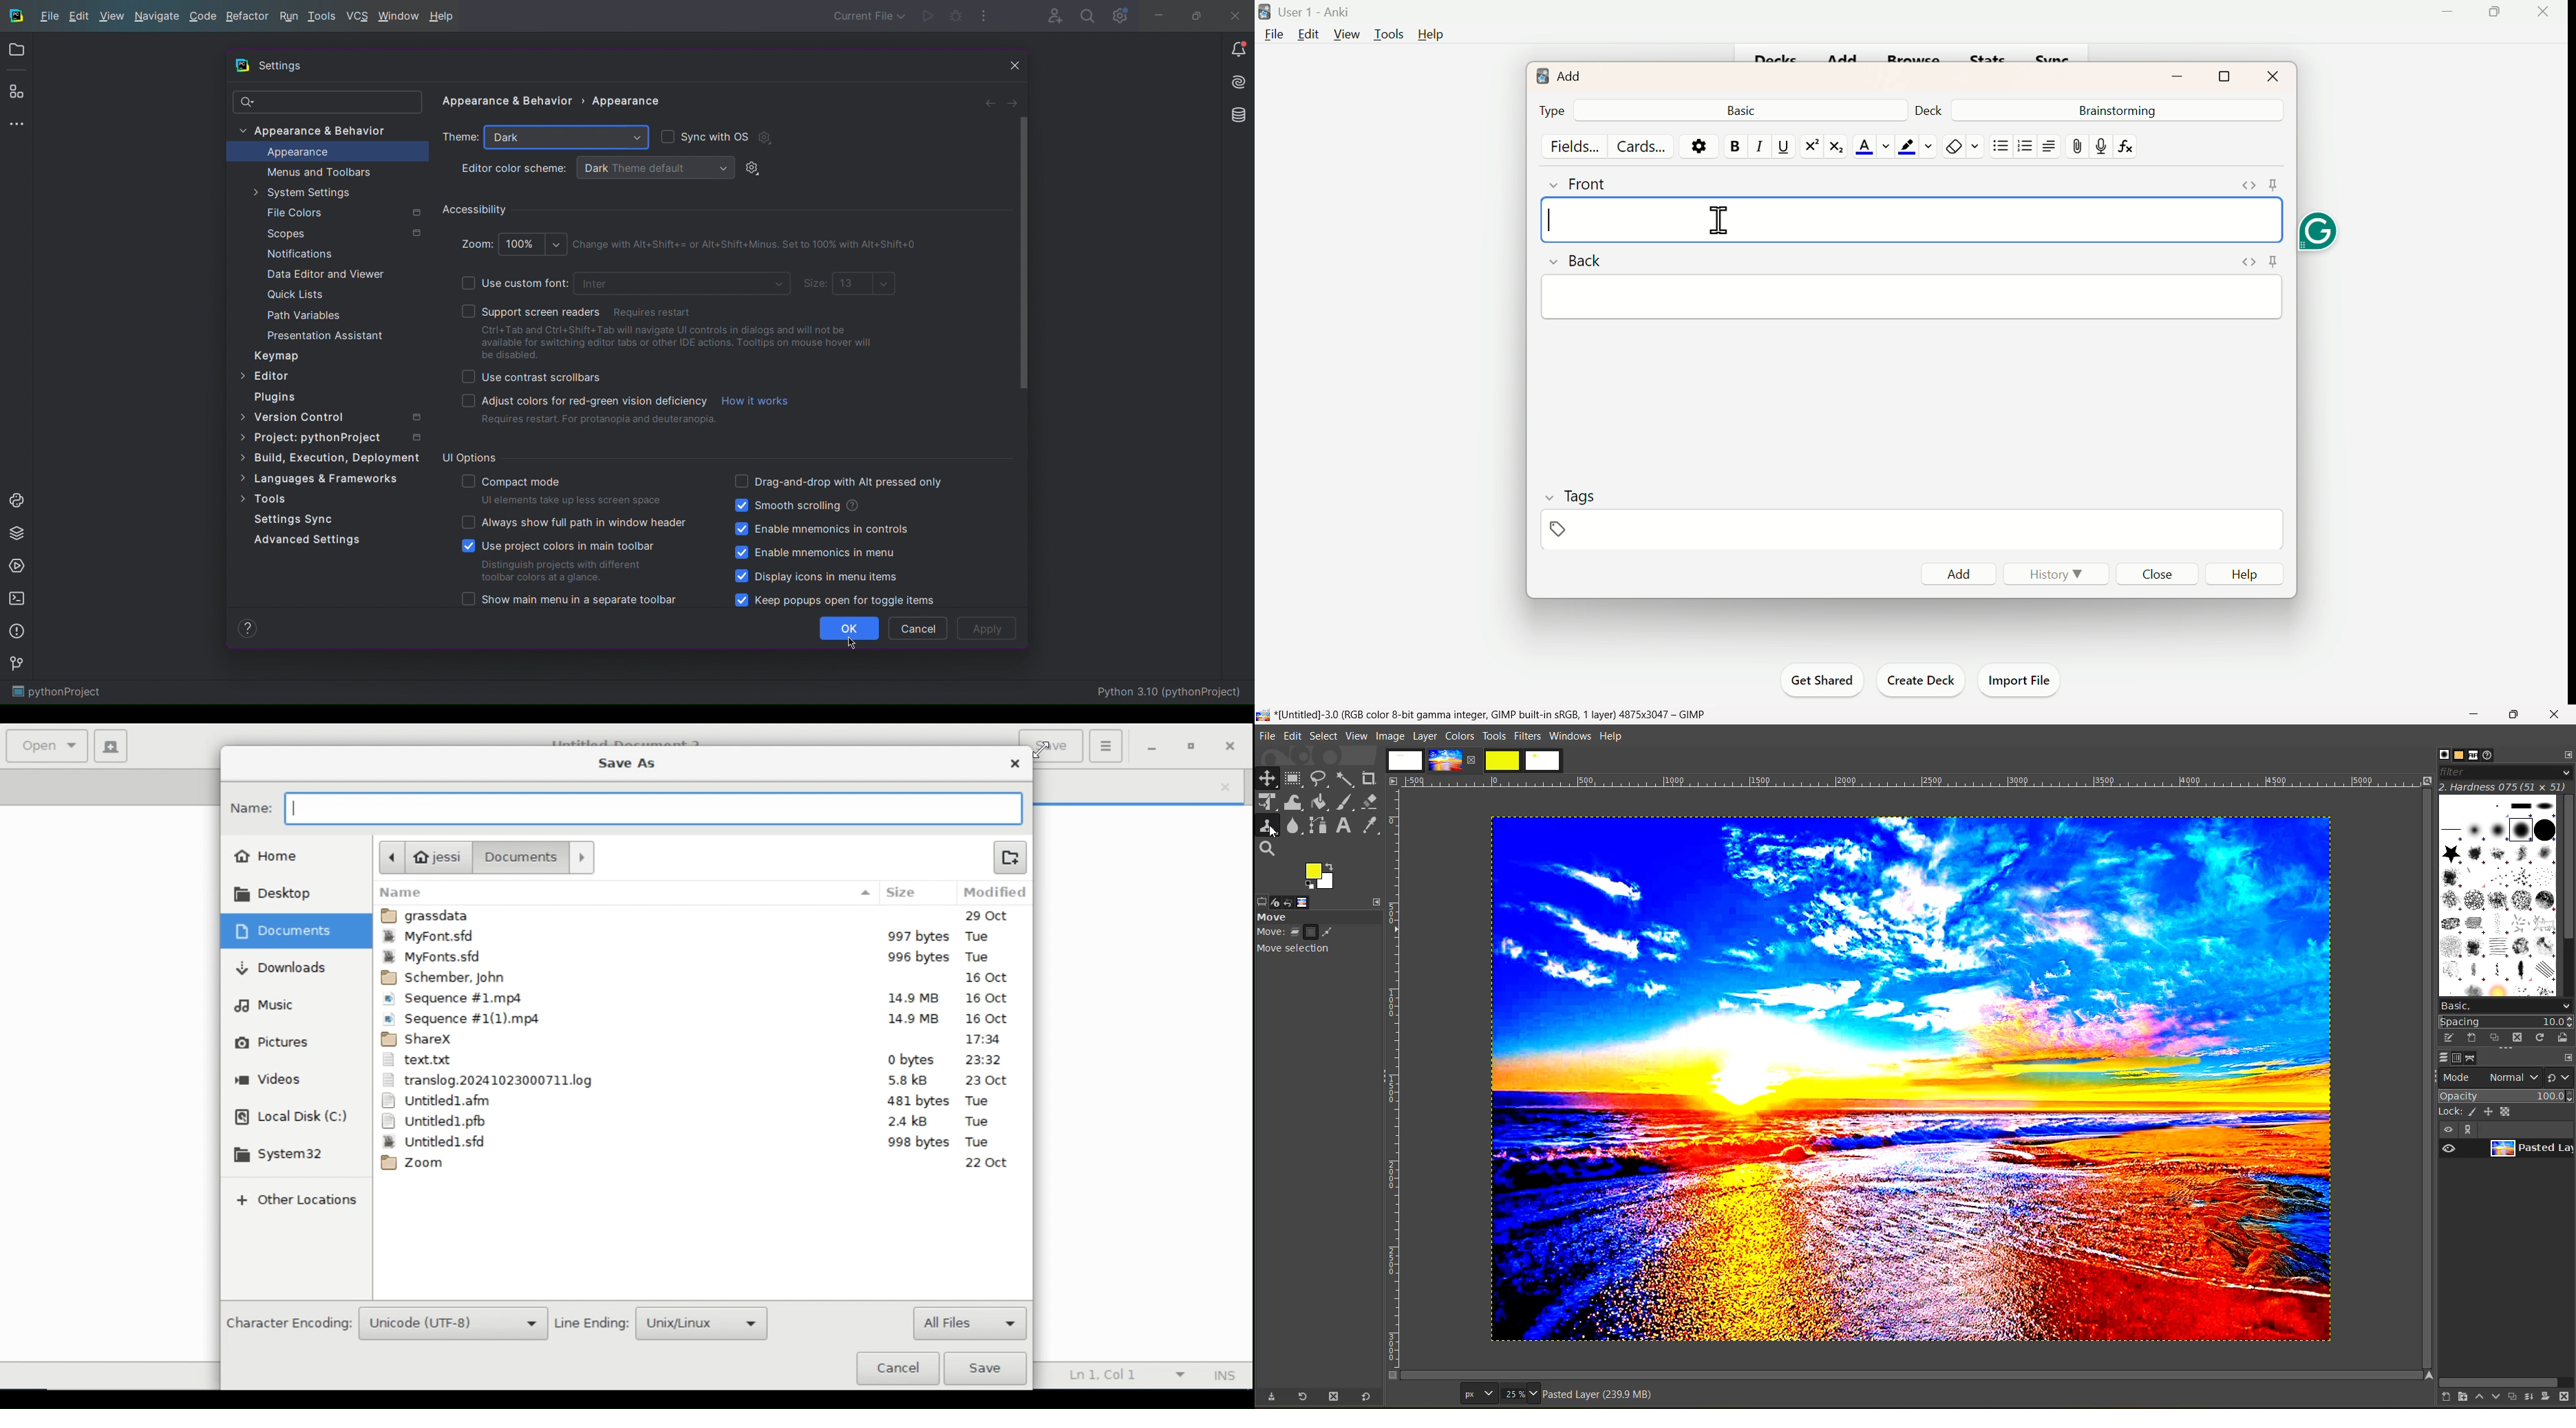 This screenshot has height=1428, width=2576. Describe the element at coordinates (2100, 146) in the screenshot. I see `mic` at that location.